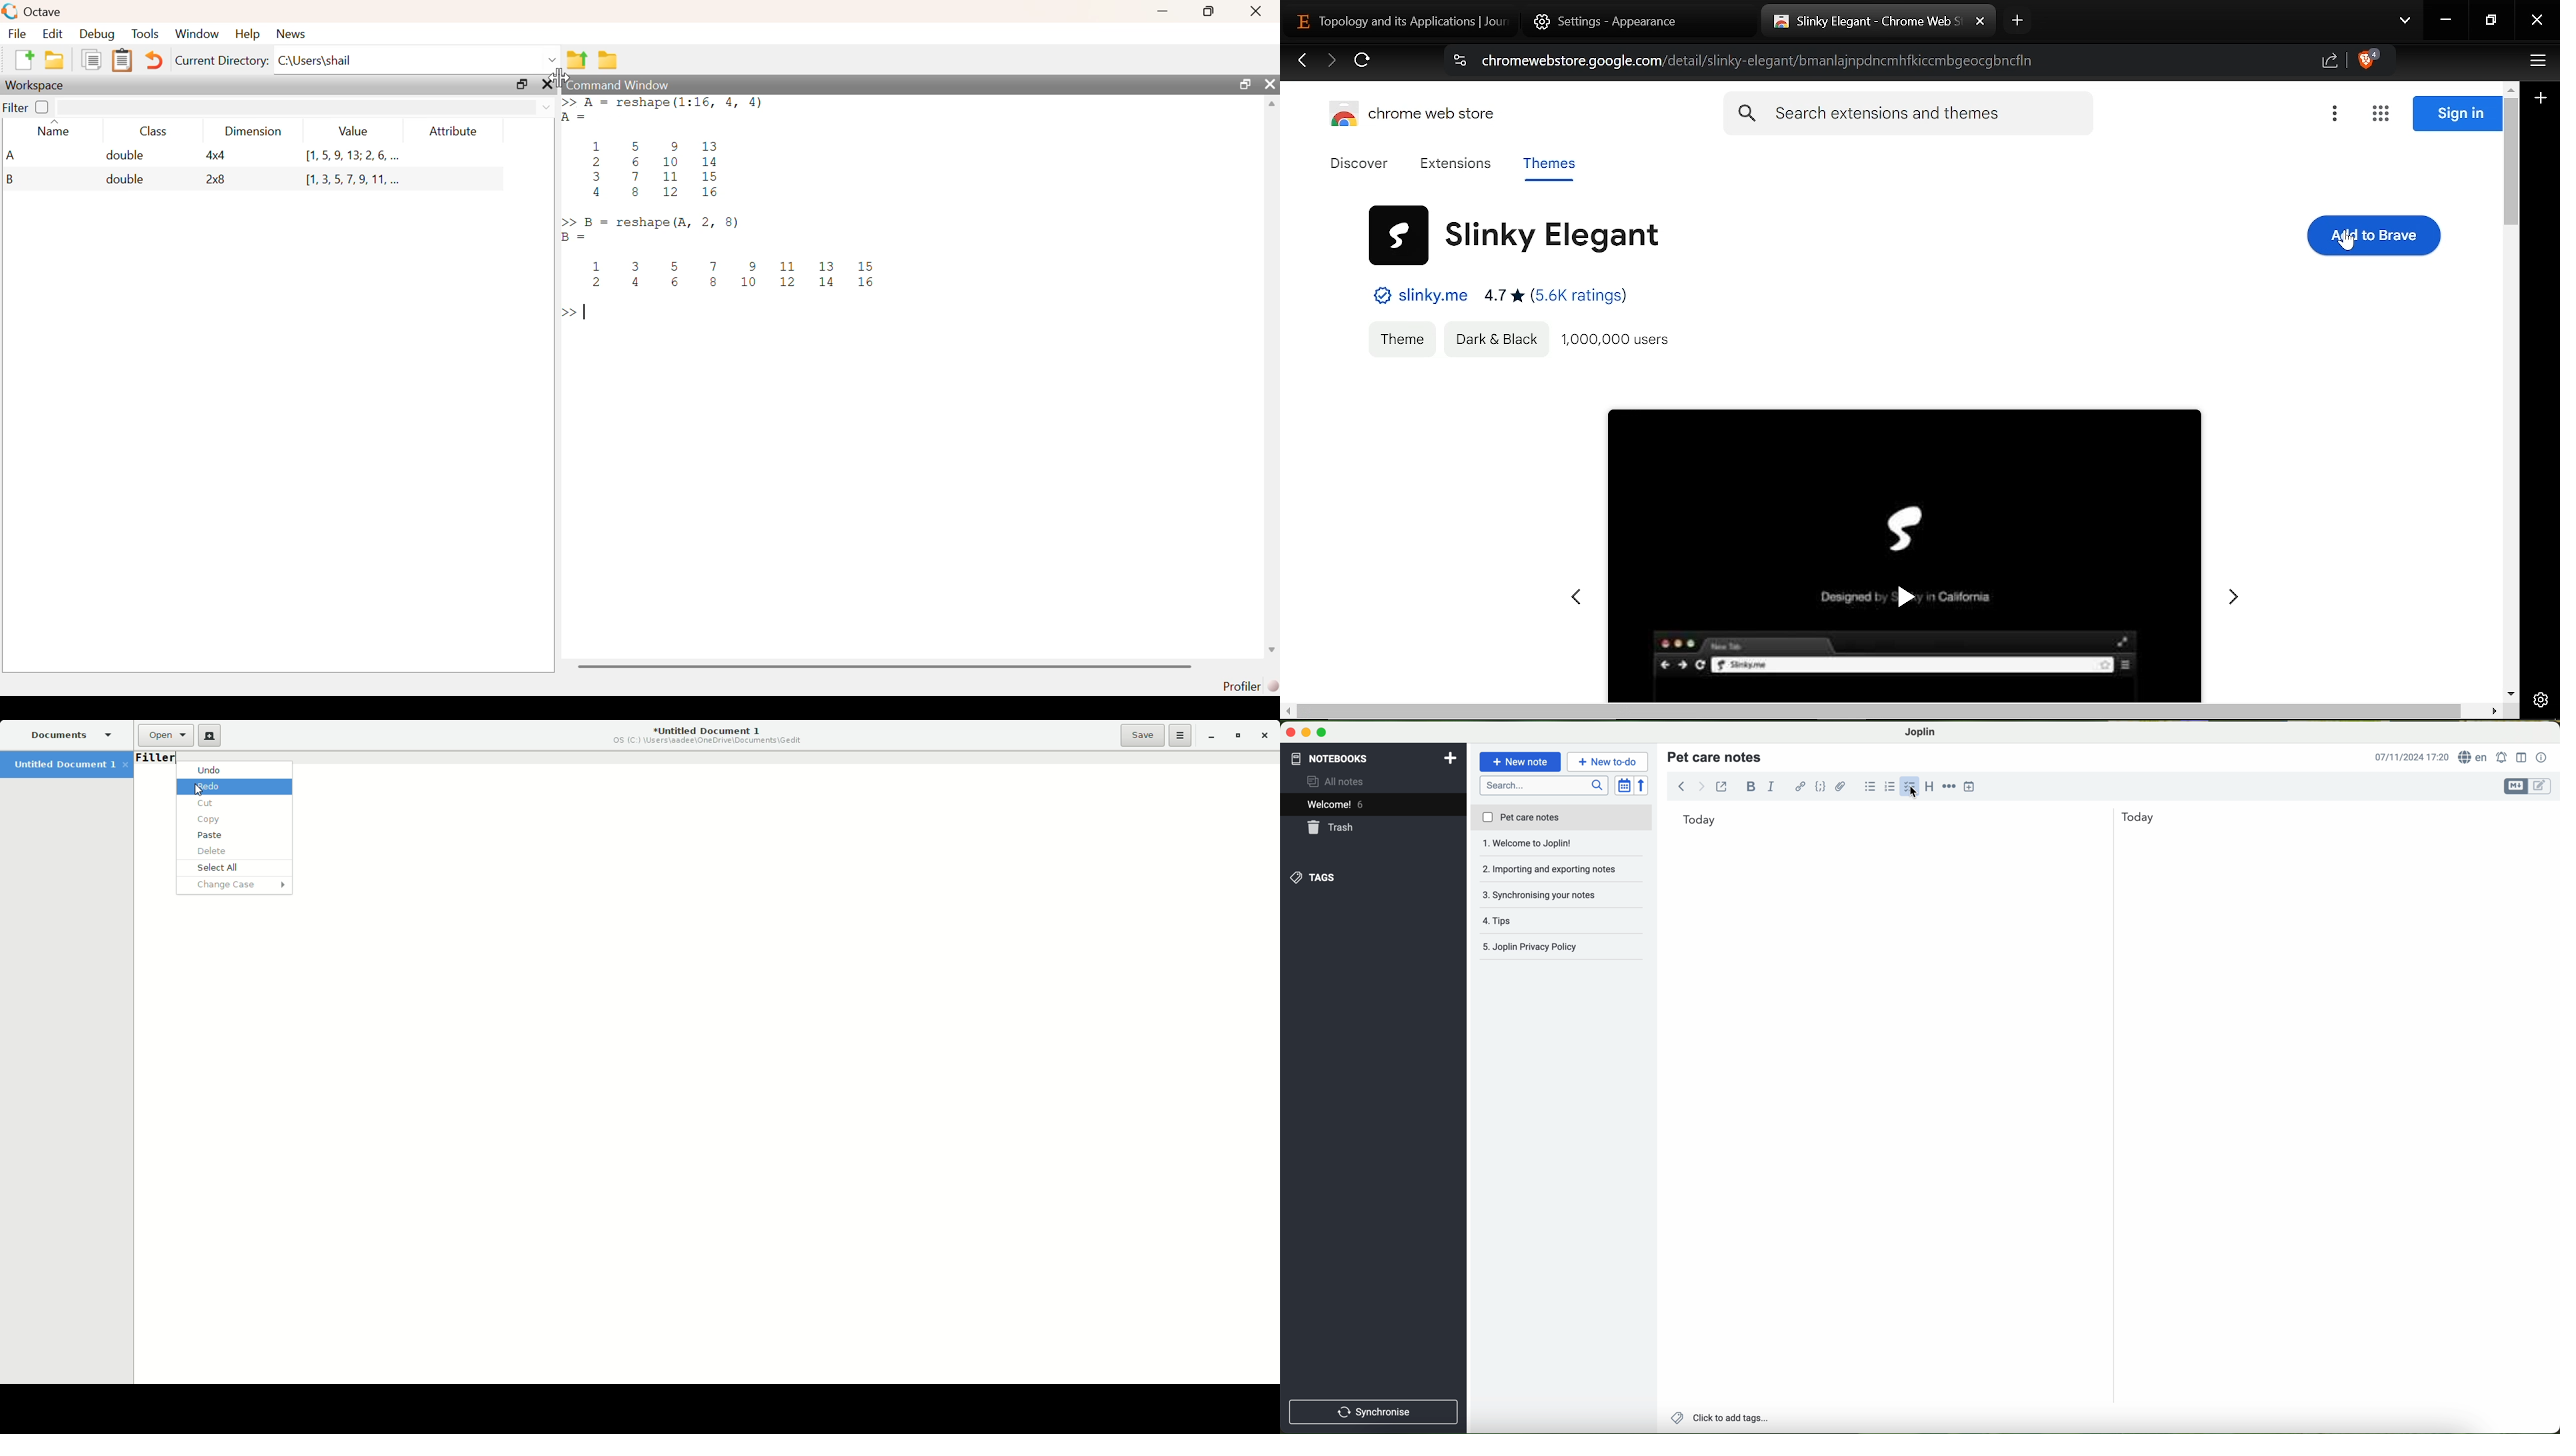  What do you see at coordinates (1247, 685) in the screenshot?
I see `profiler` at bounding box center [1247, 685].